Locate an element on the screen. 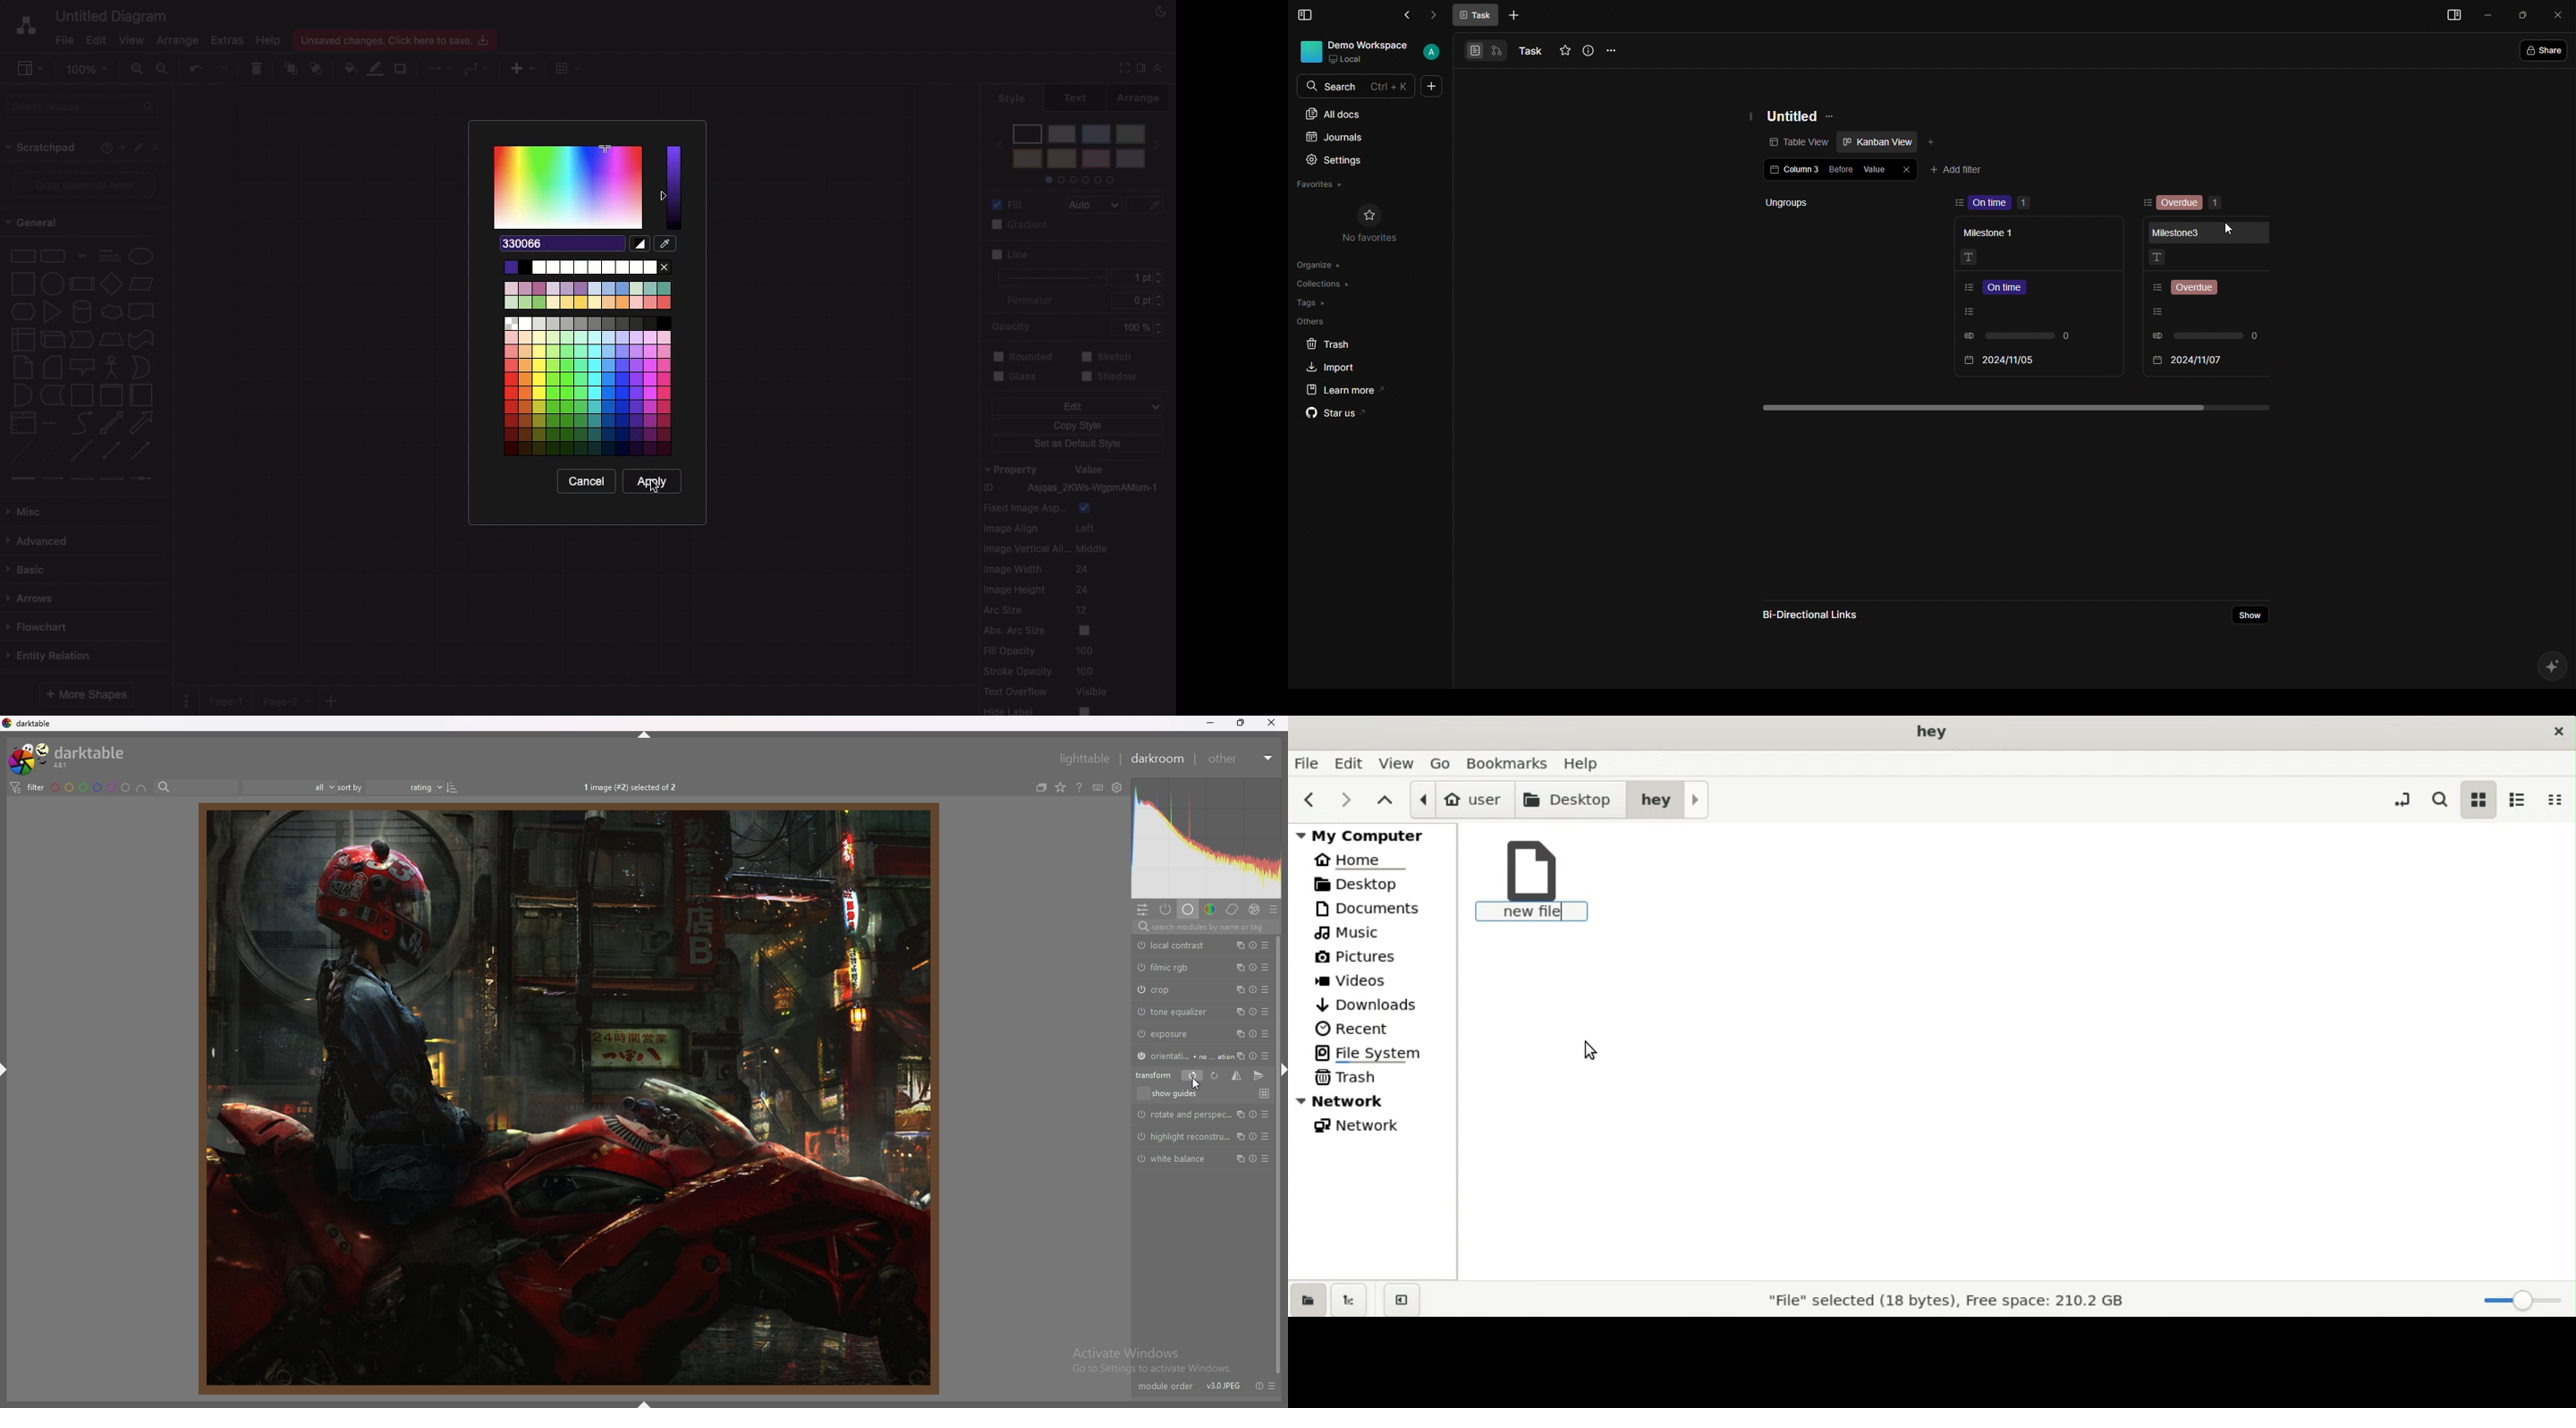 This screenshot has width=2576, height=1428. Fill is located at coordinates (1011, 203).